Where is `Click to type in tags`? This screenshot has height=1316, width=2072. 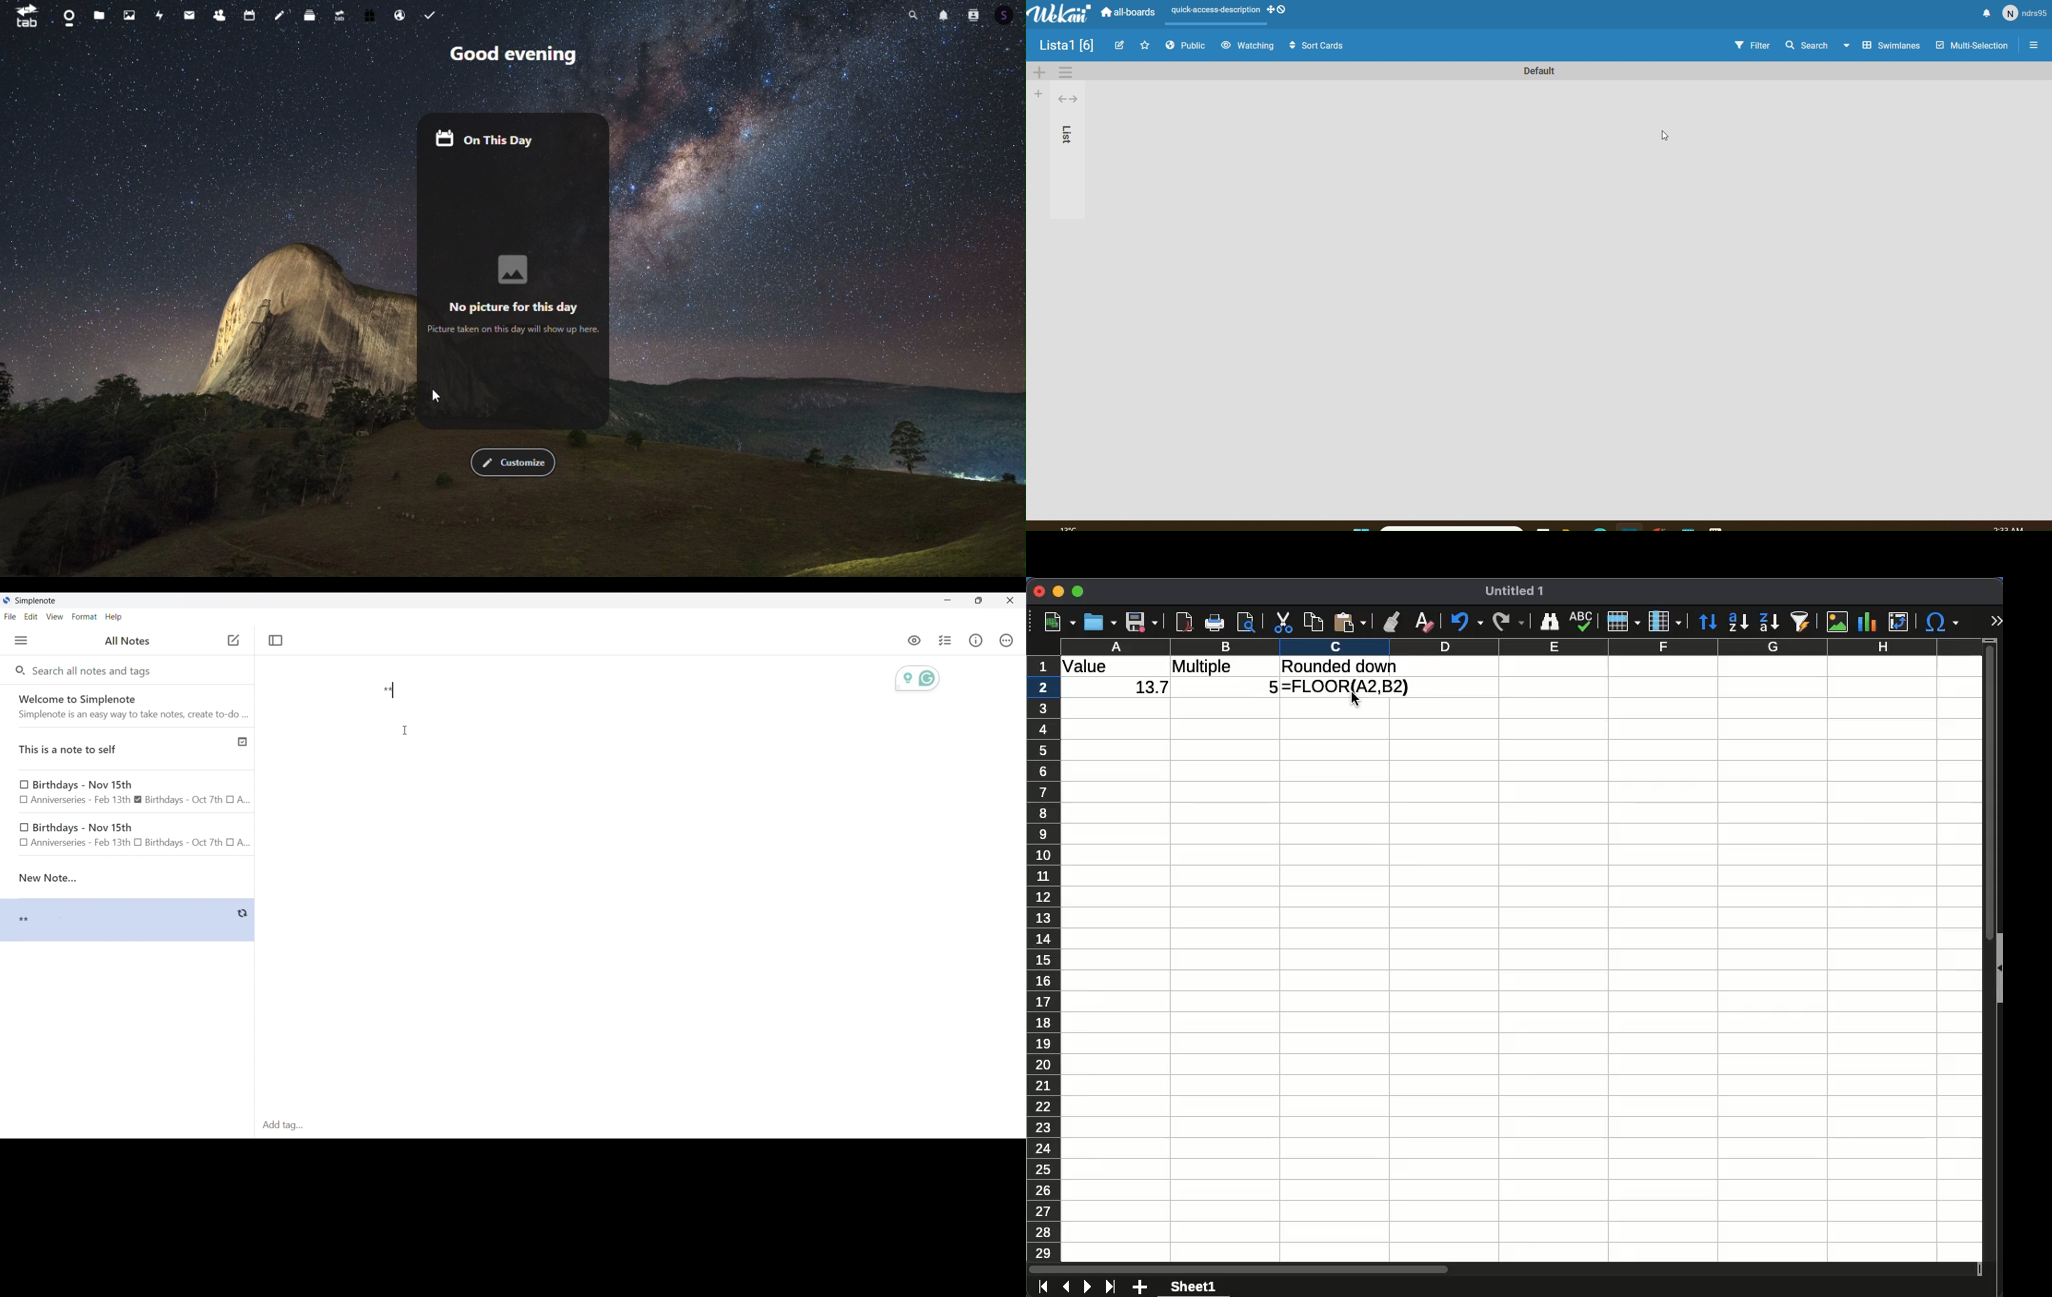
Click to type in tags is located at coordinates (640, 1126).